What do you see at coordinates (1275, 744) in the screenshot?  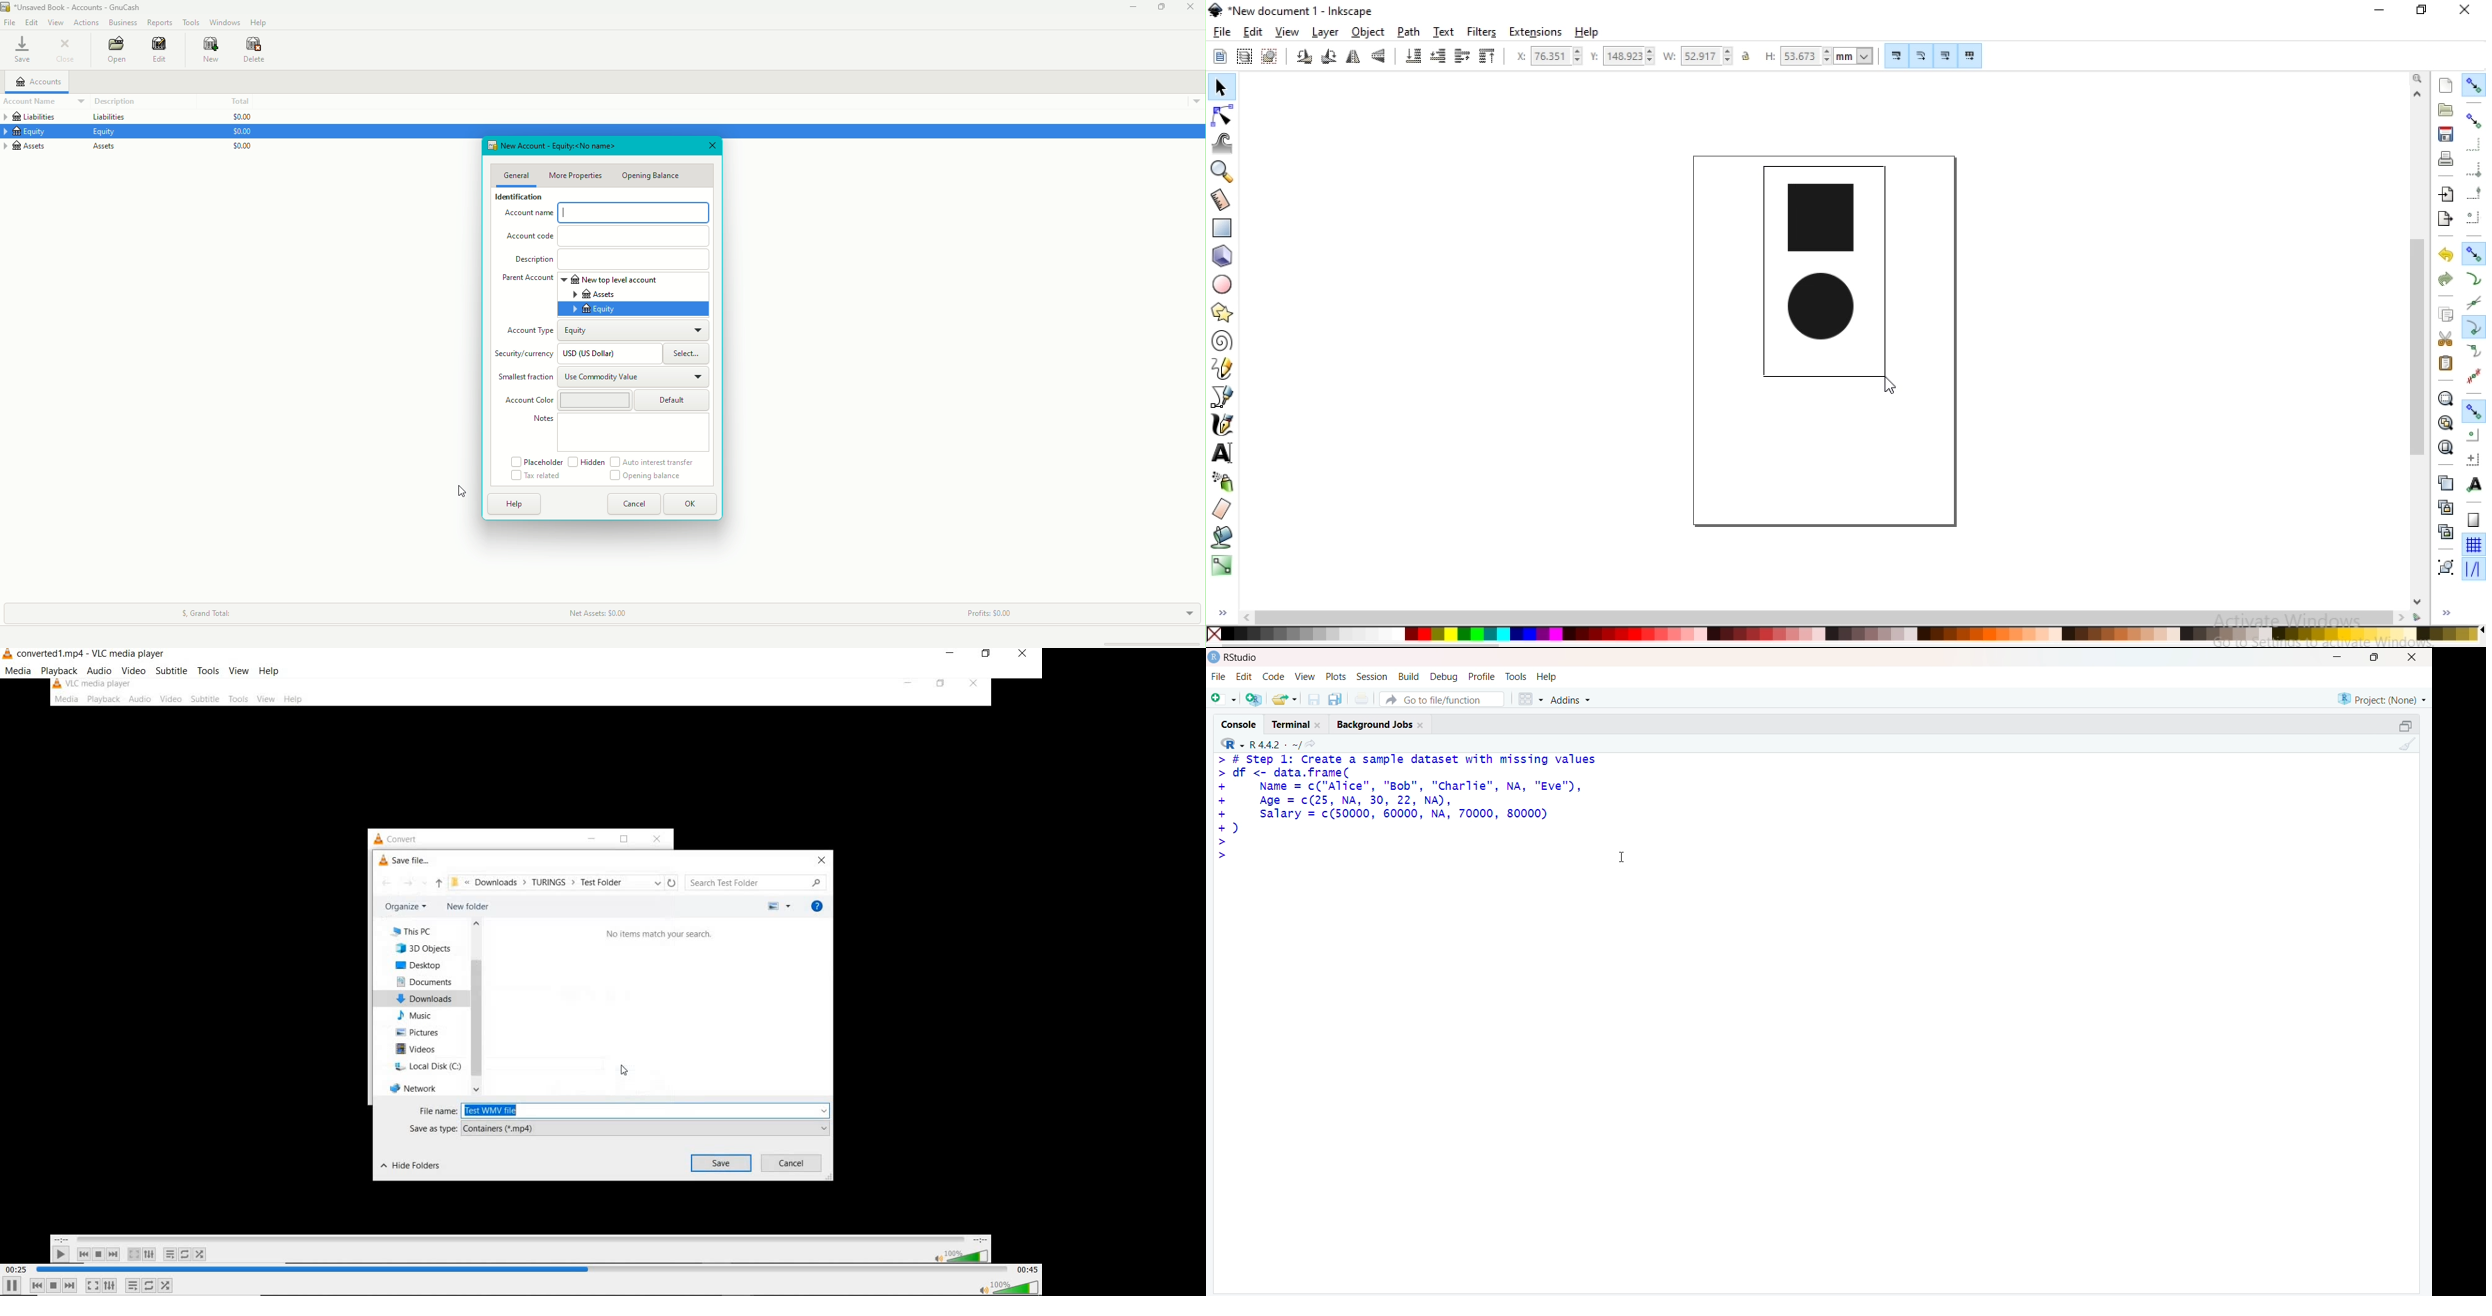 I see `R.4.4.2~/` at bounding box center [1275, 744].